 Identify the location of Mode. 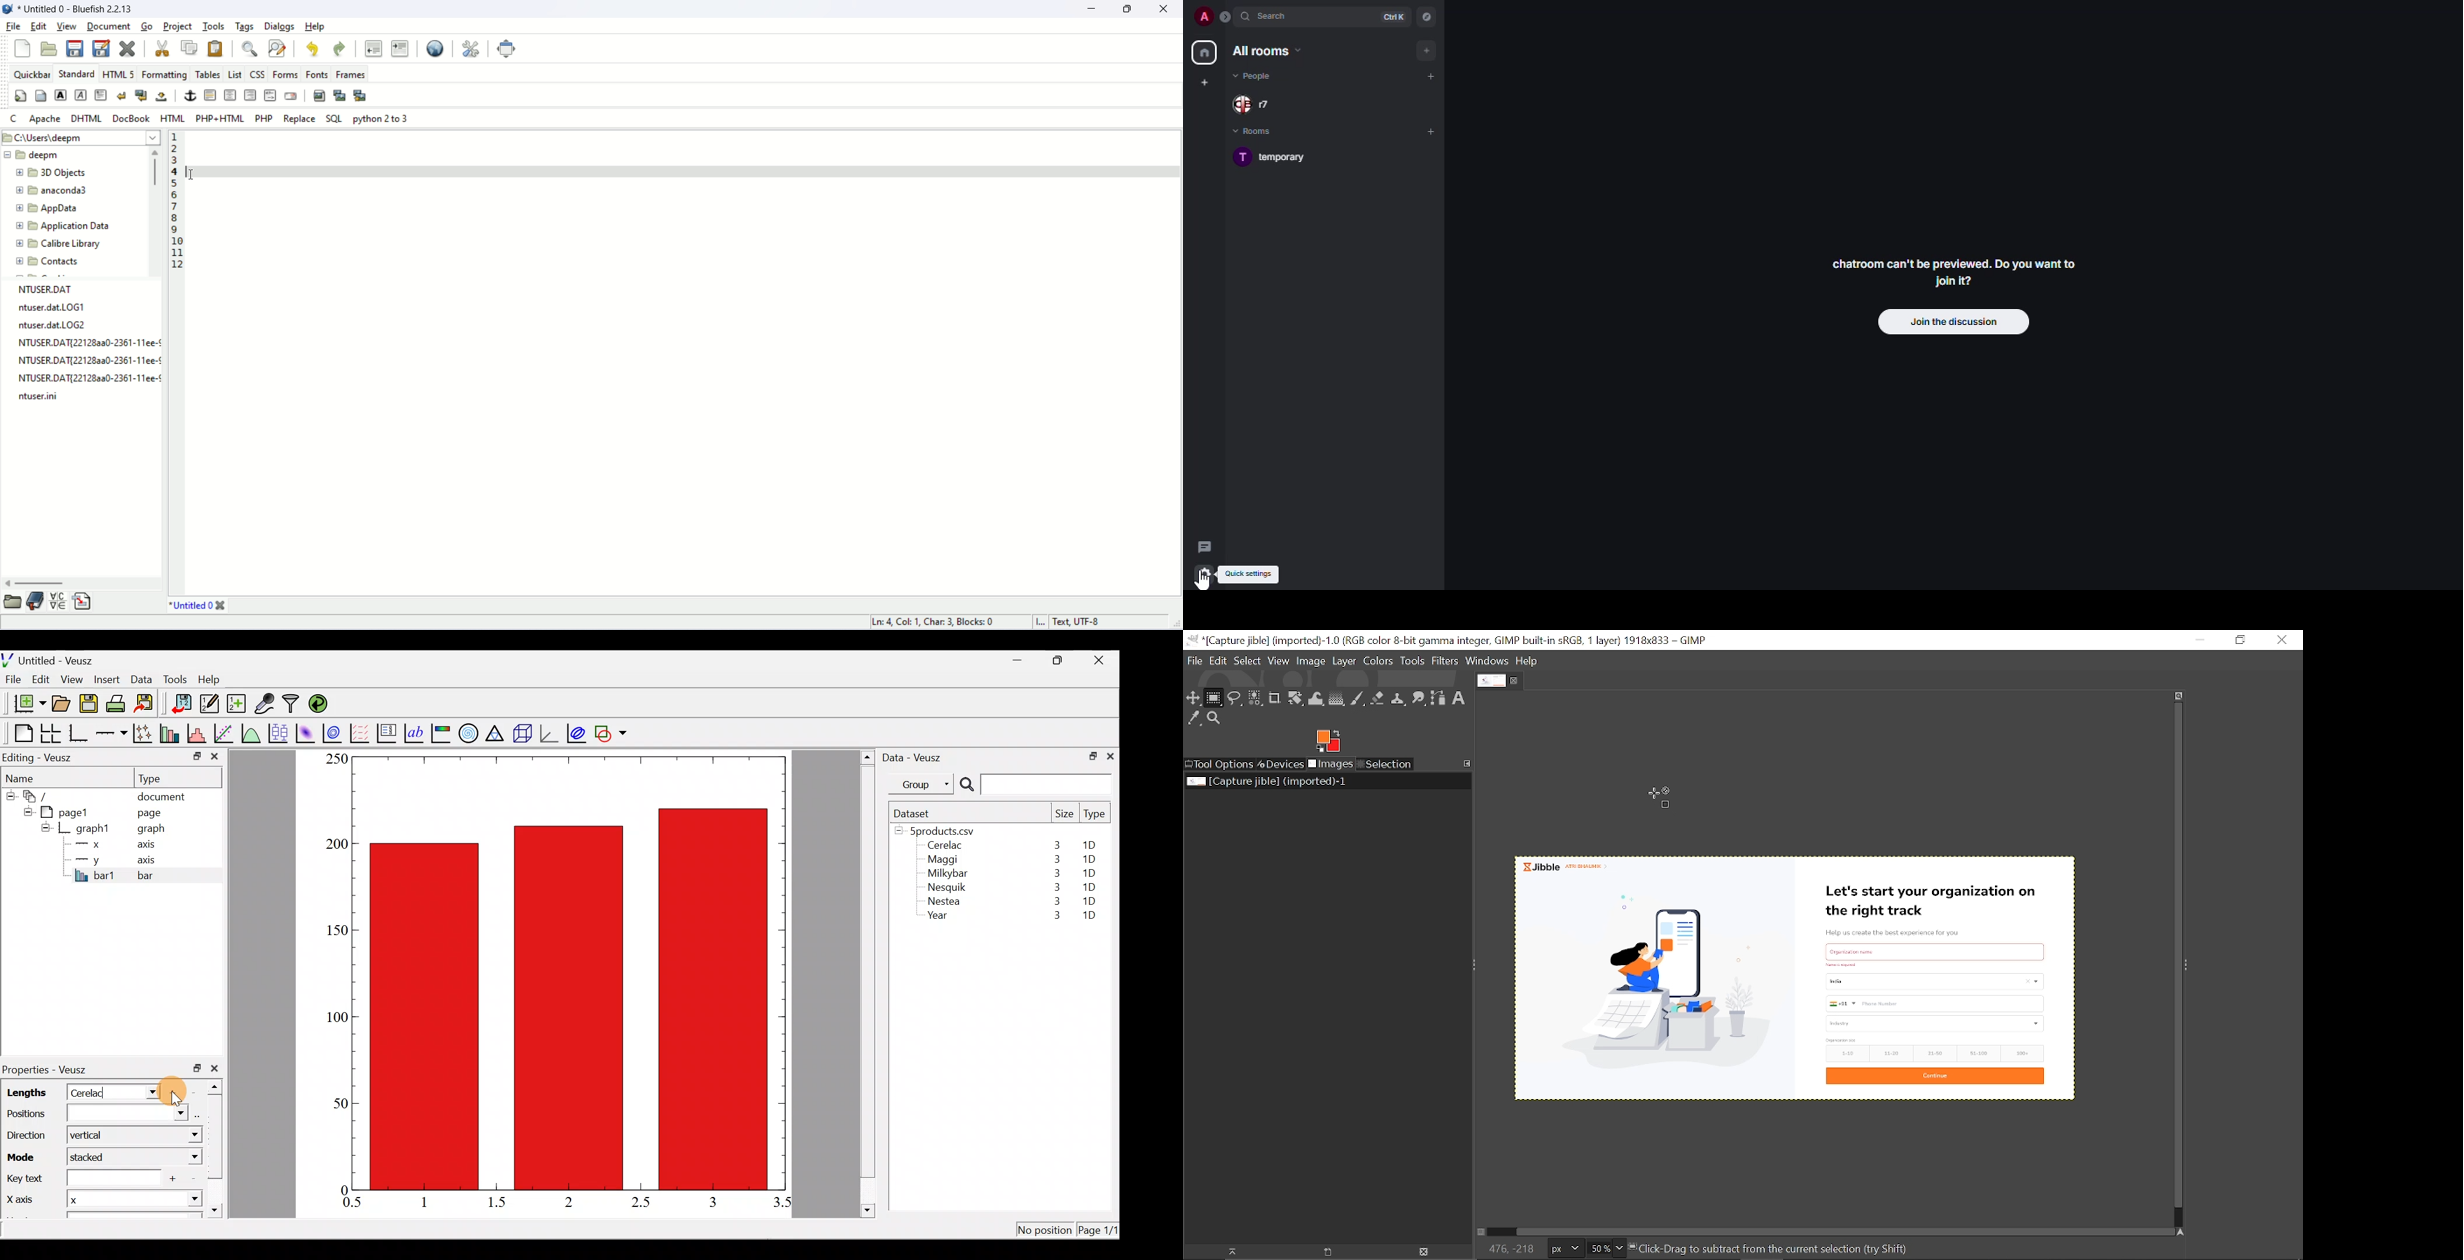
(24, 1155).